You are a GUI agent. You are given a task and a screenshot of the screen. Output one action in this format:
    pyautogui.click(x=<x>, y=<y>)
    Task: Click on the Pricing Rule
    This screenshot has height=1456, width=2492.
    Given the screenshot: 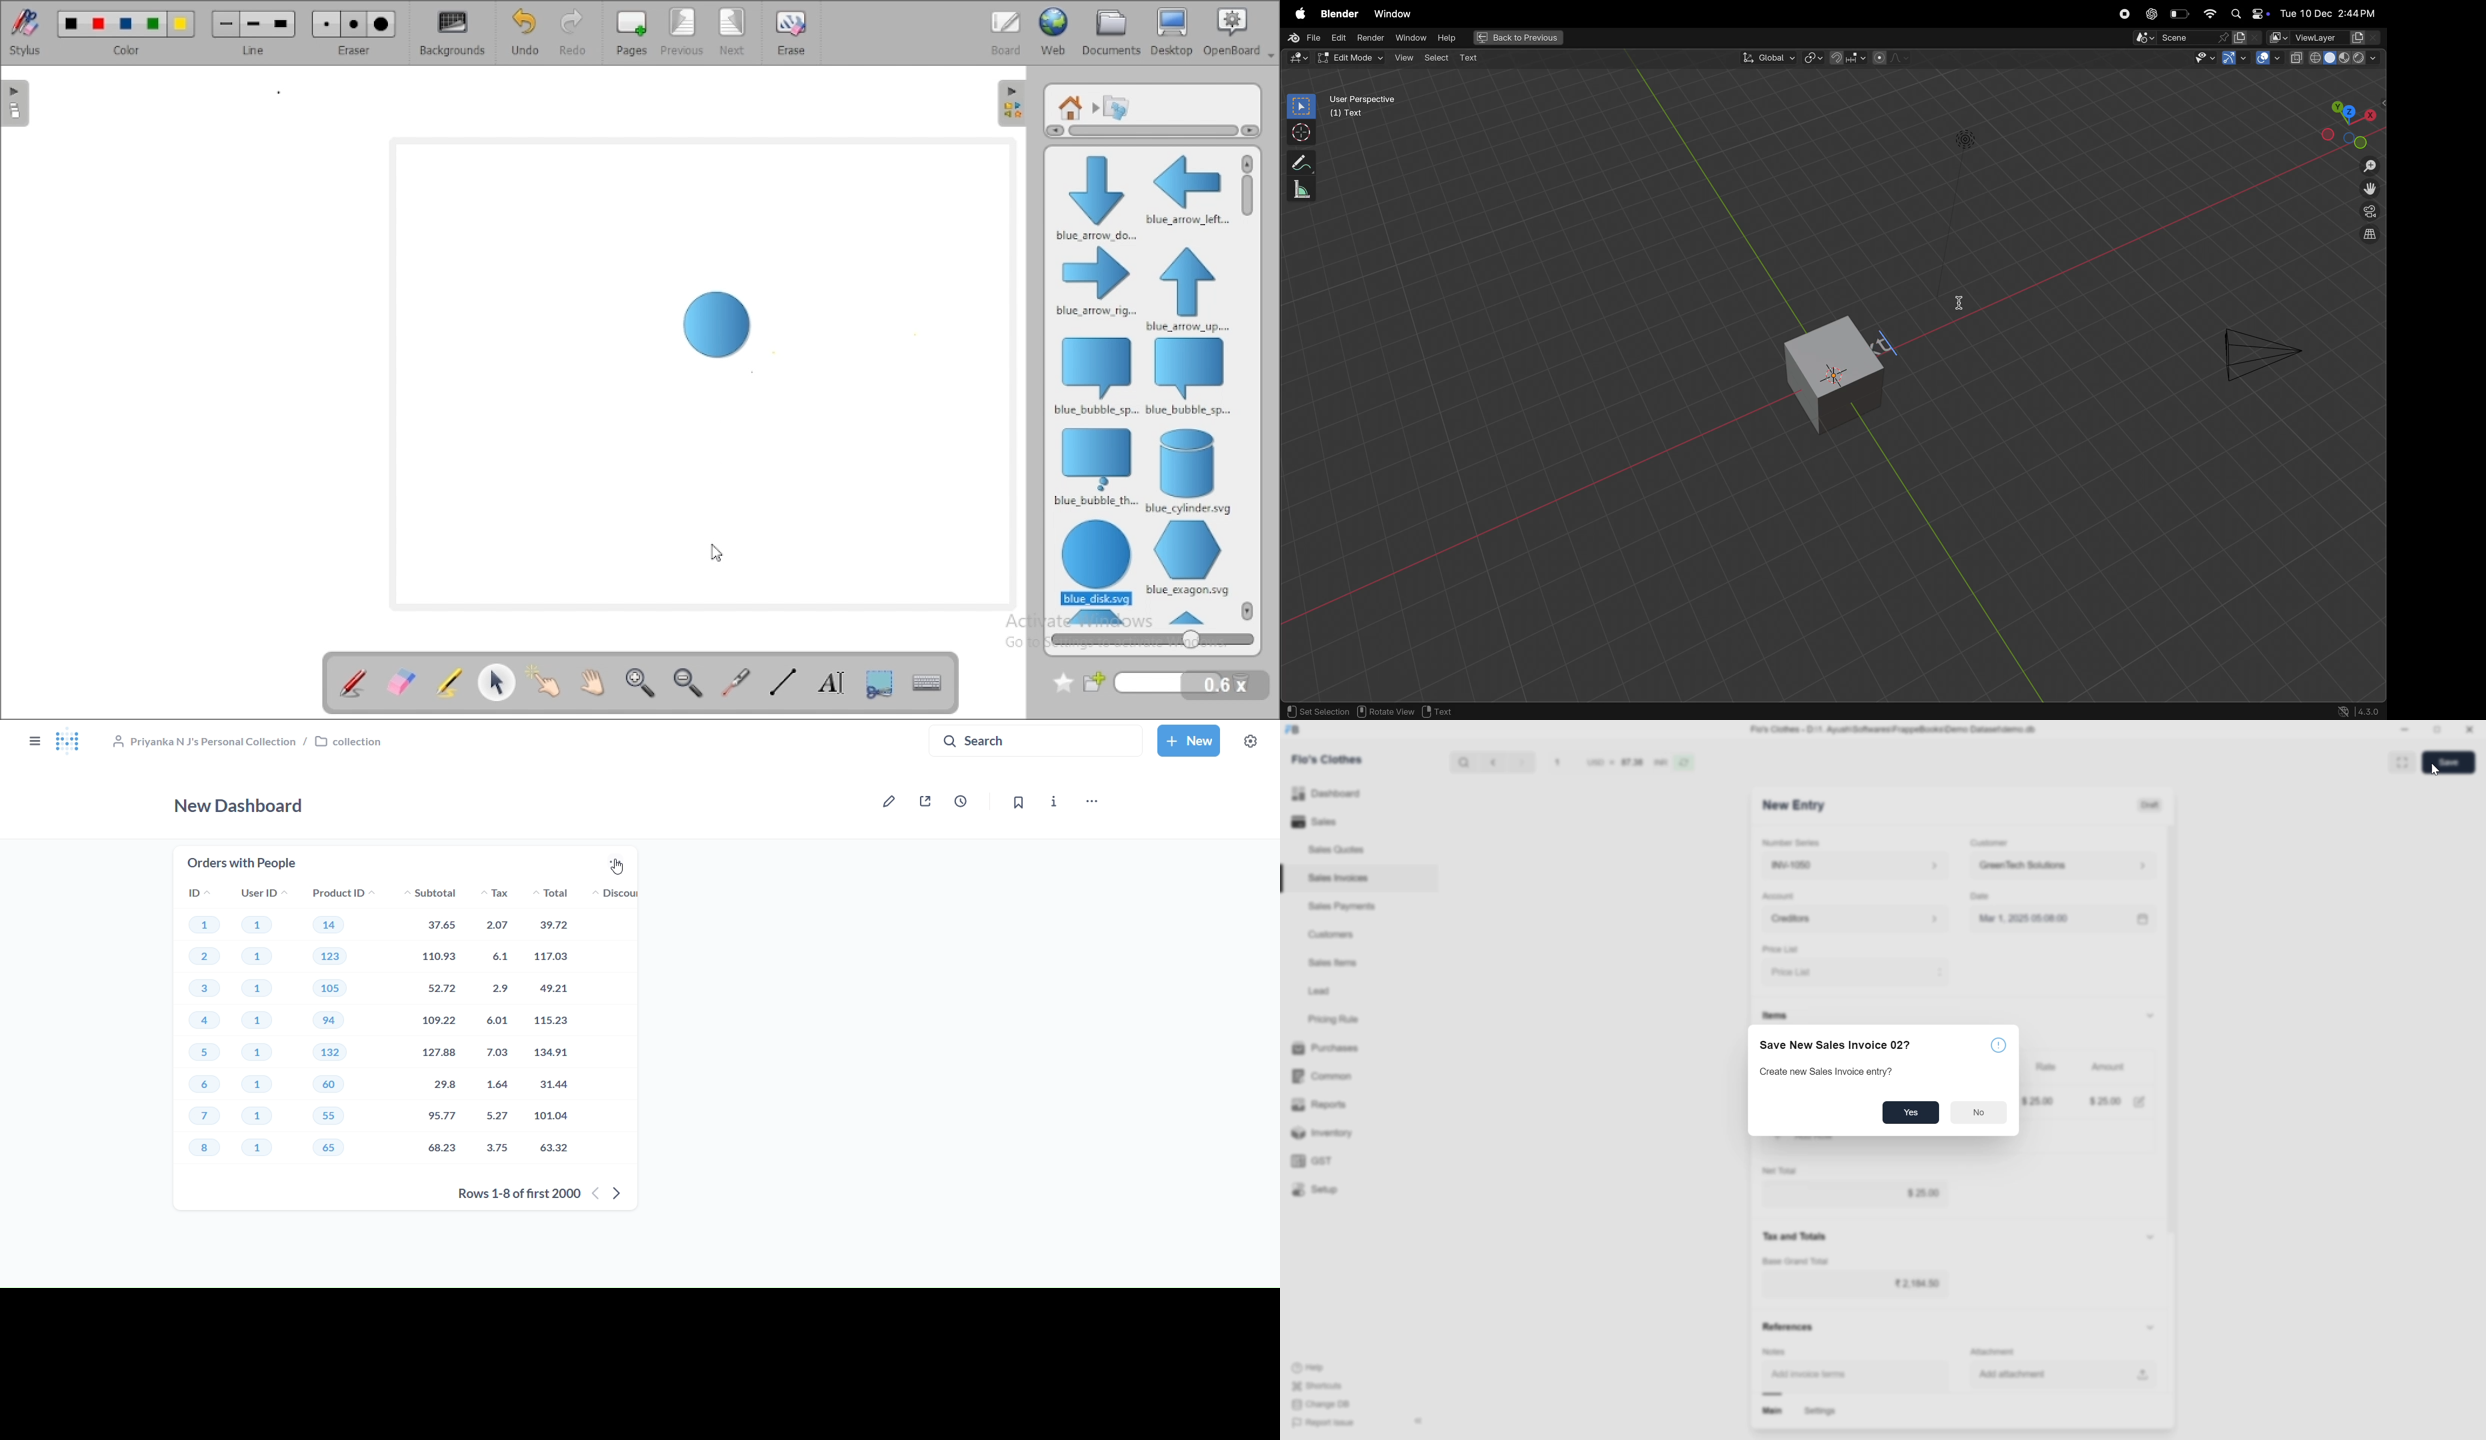 What is the action you would take?
    pyautogui.click(x=1335, y=1019)
    